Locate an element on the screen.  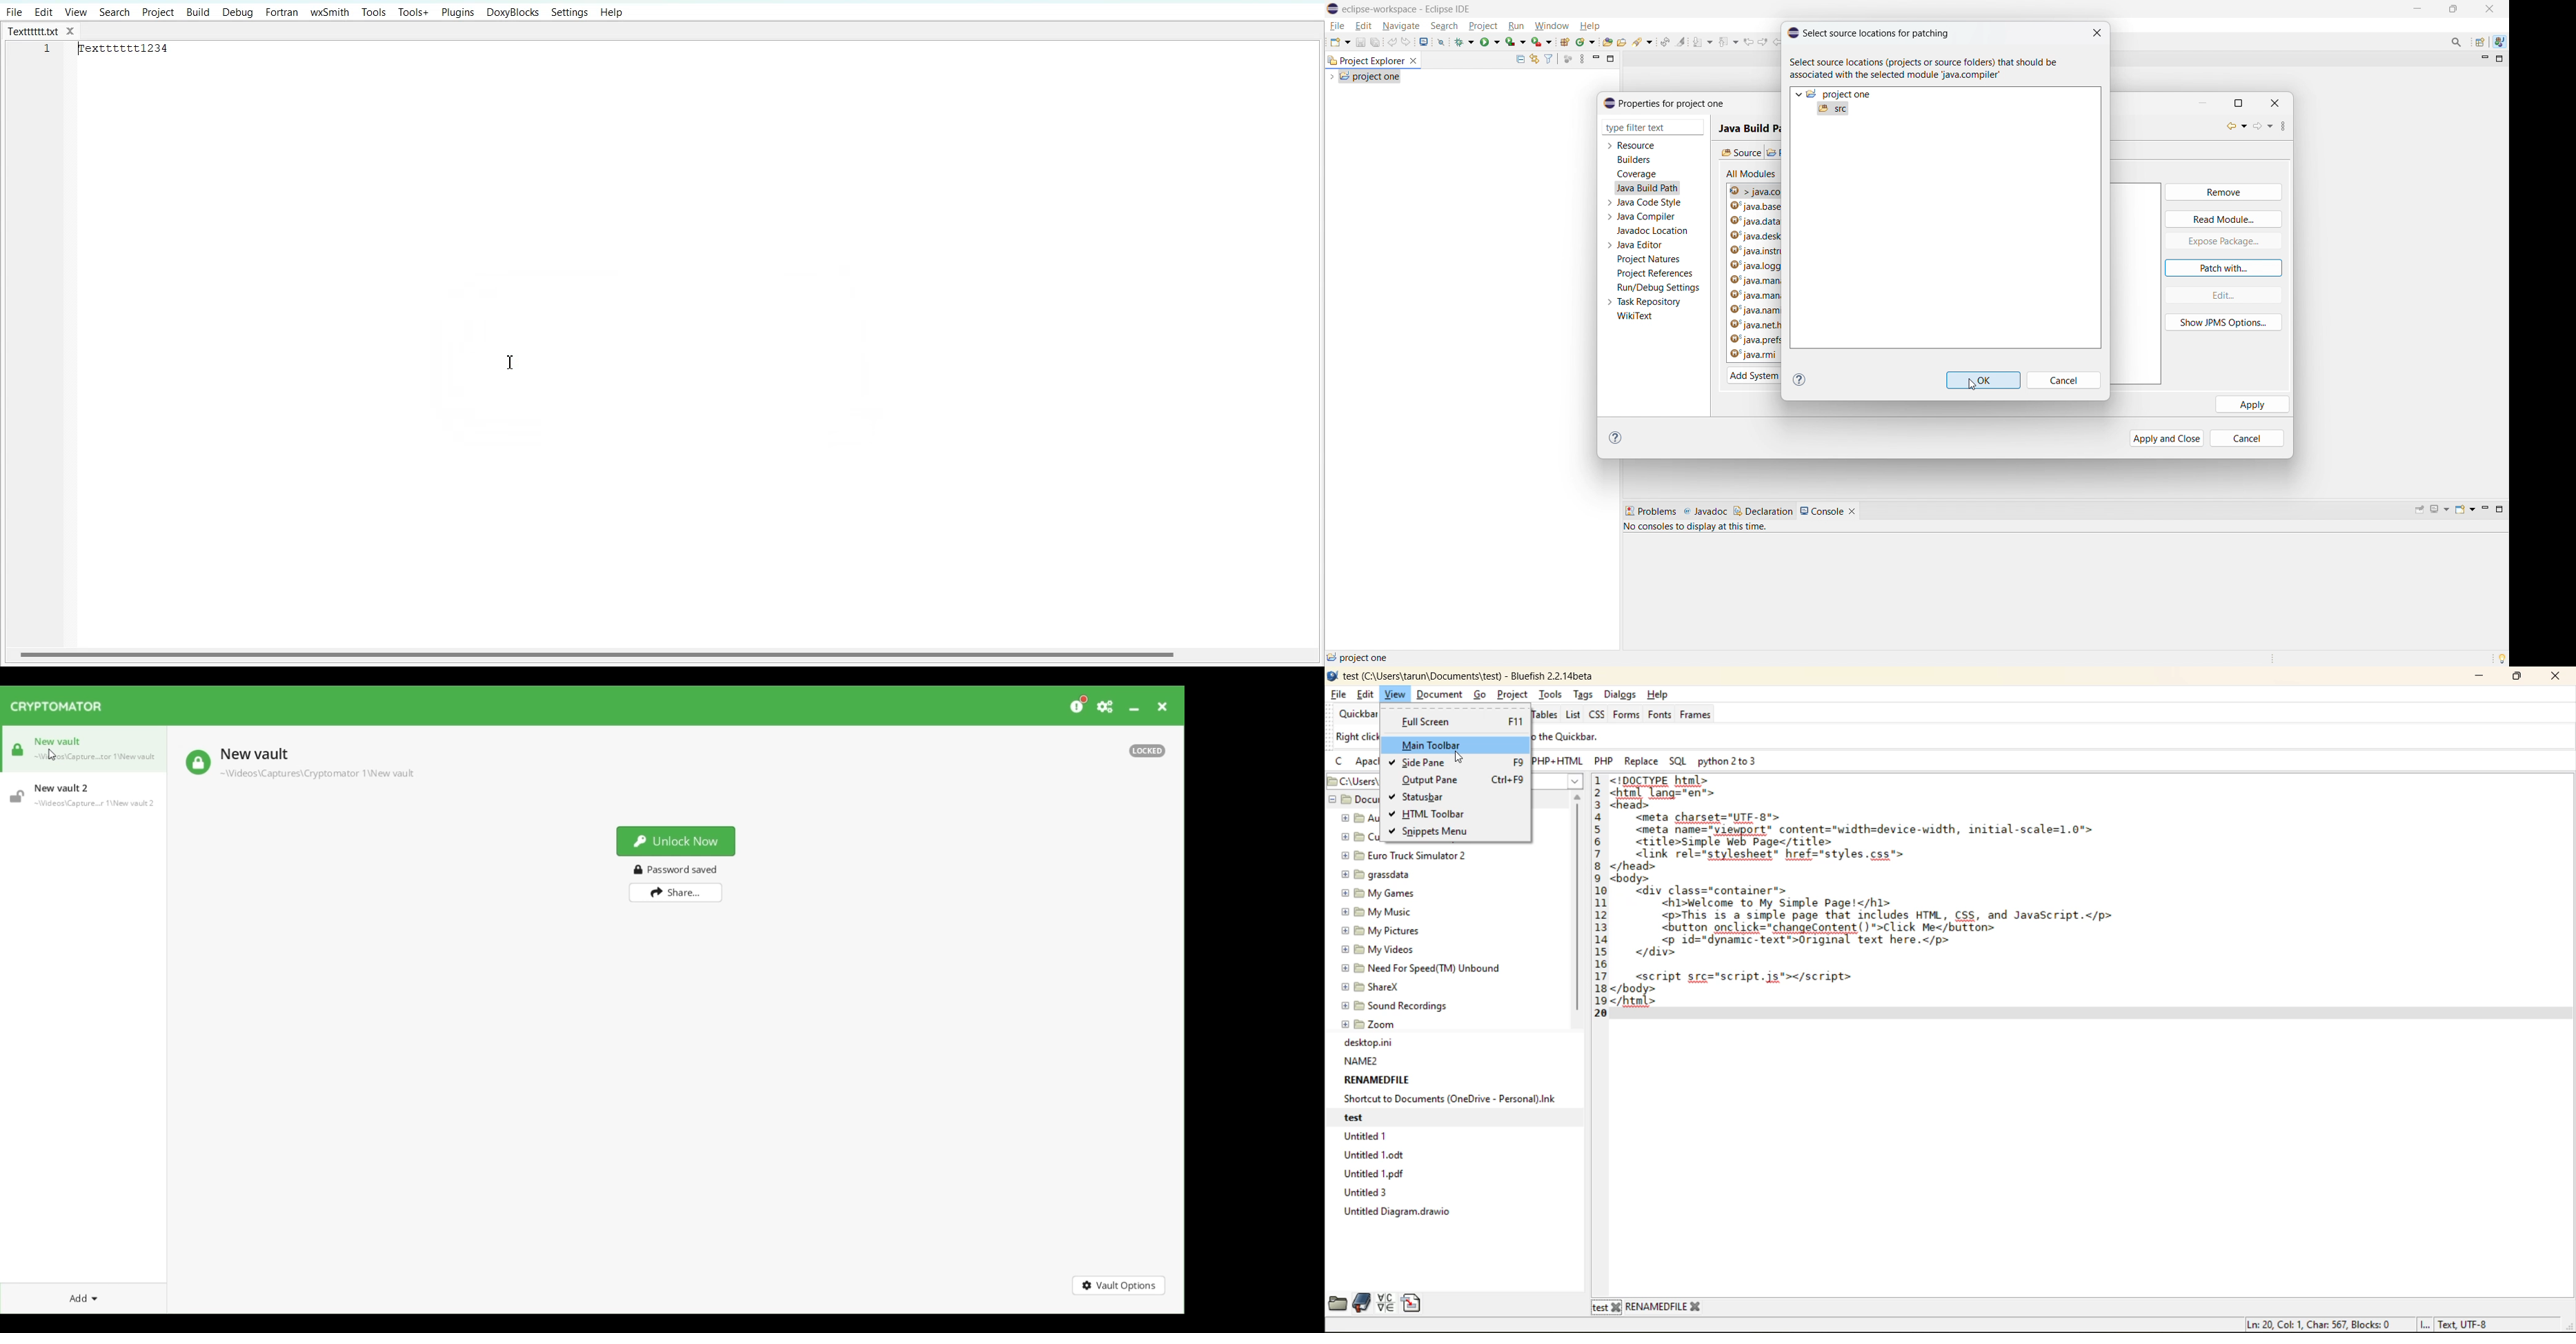
View is located at coordinates (77, 12).